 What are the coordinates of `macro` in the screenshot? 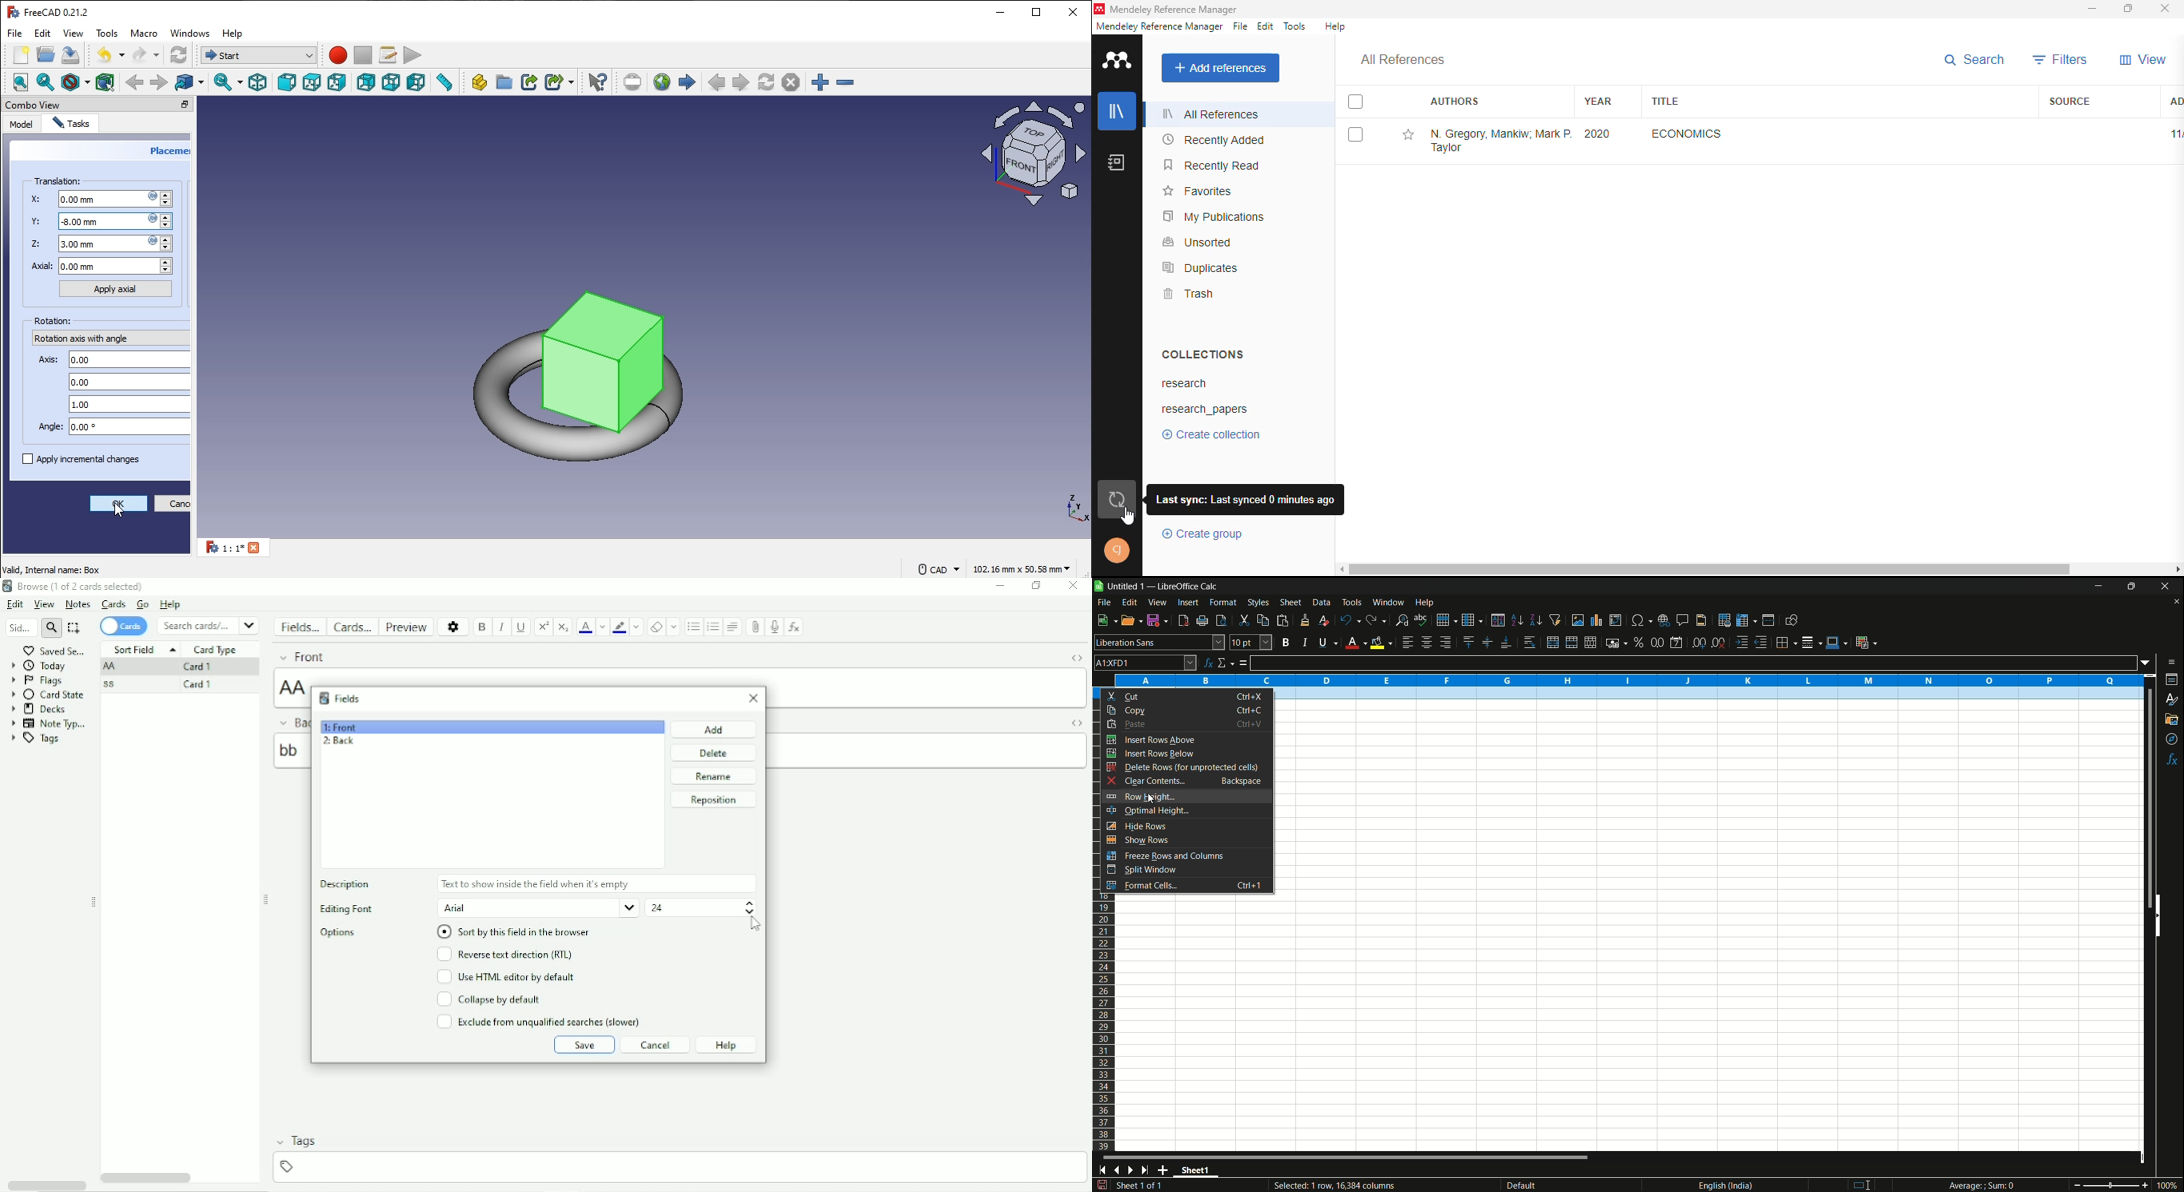 It's located at (145, 35).